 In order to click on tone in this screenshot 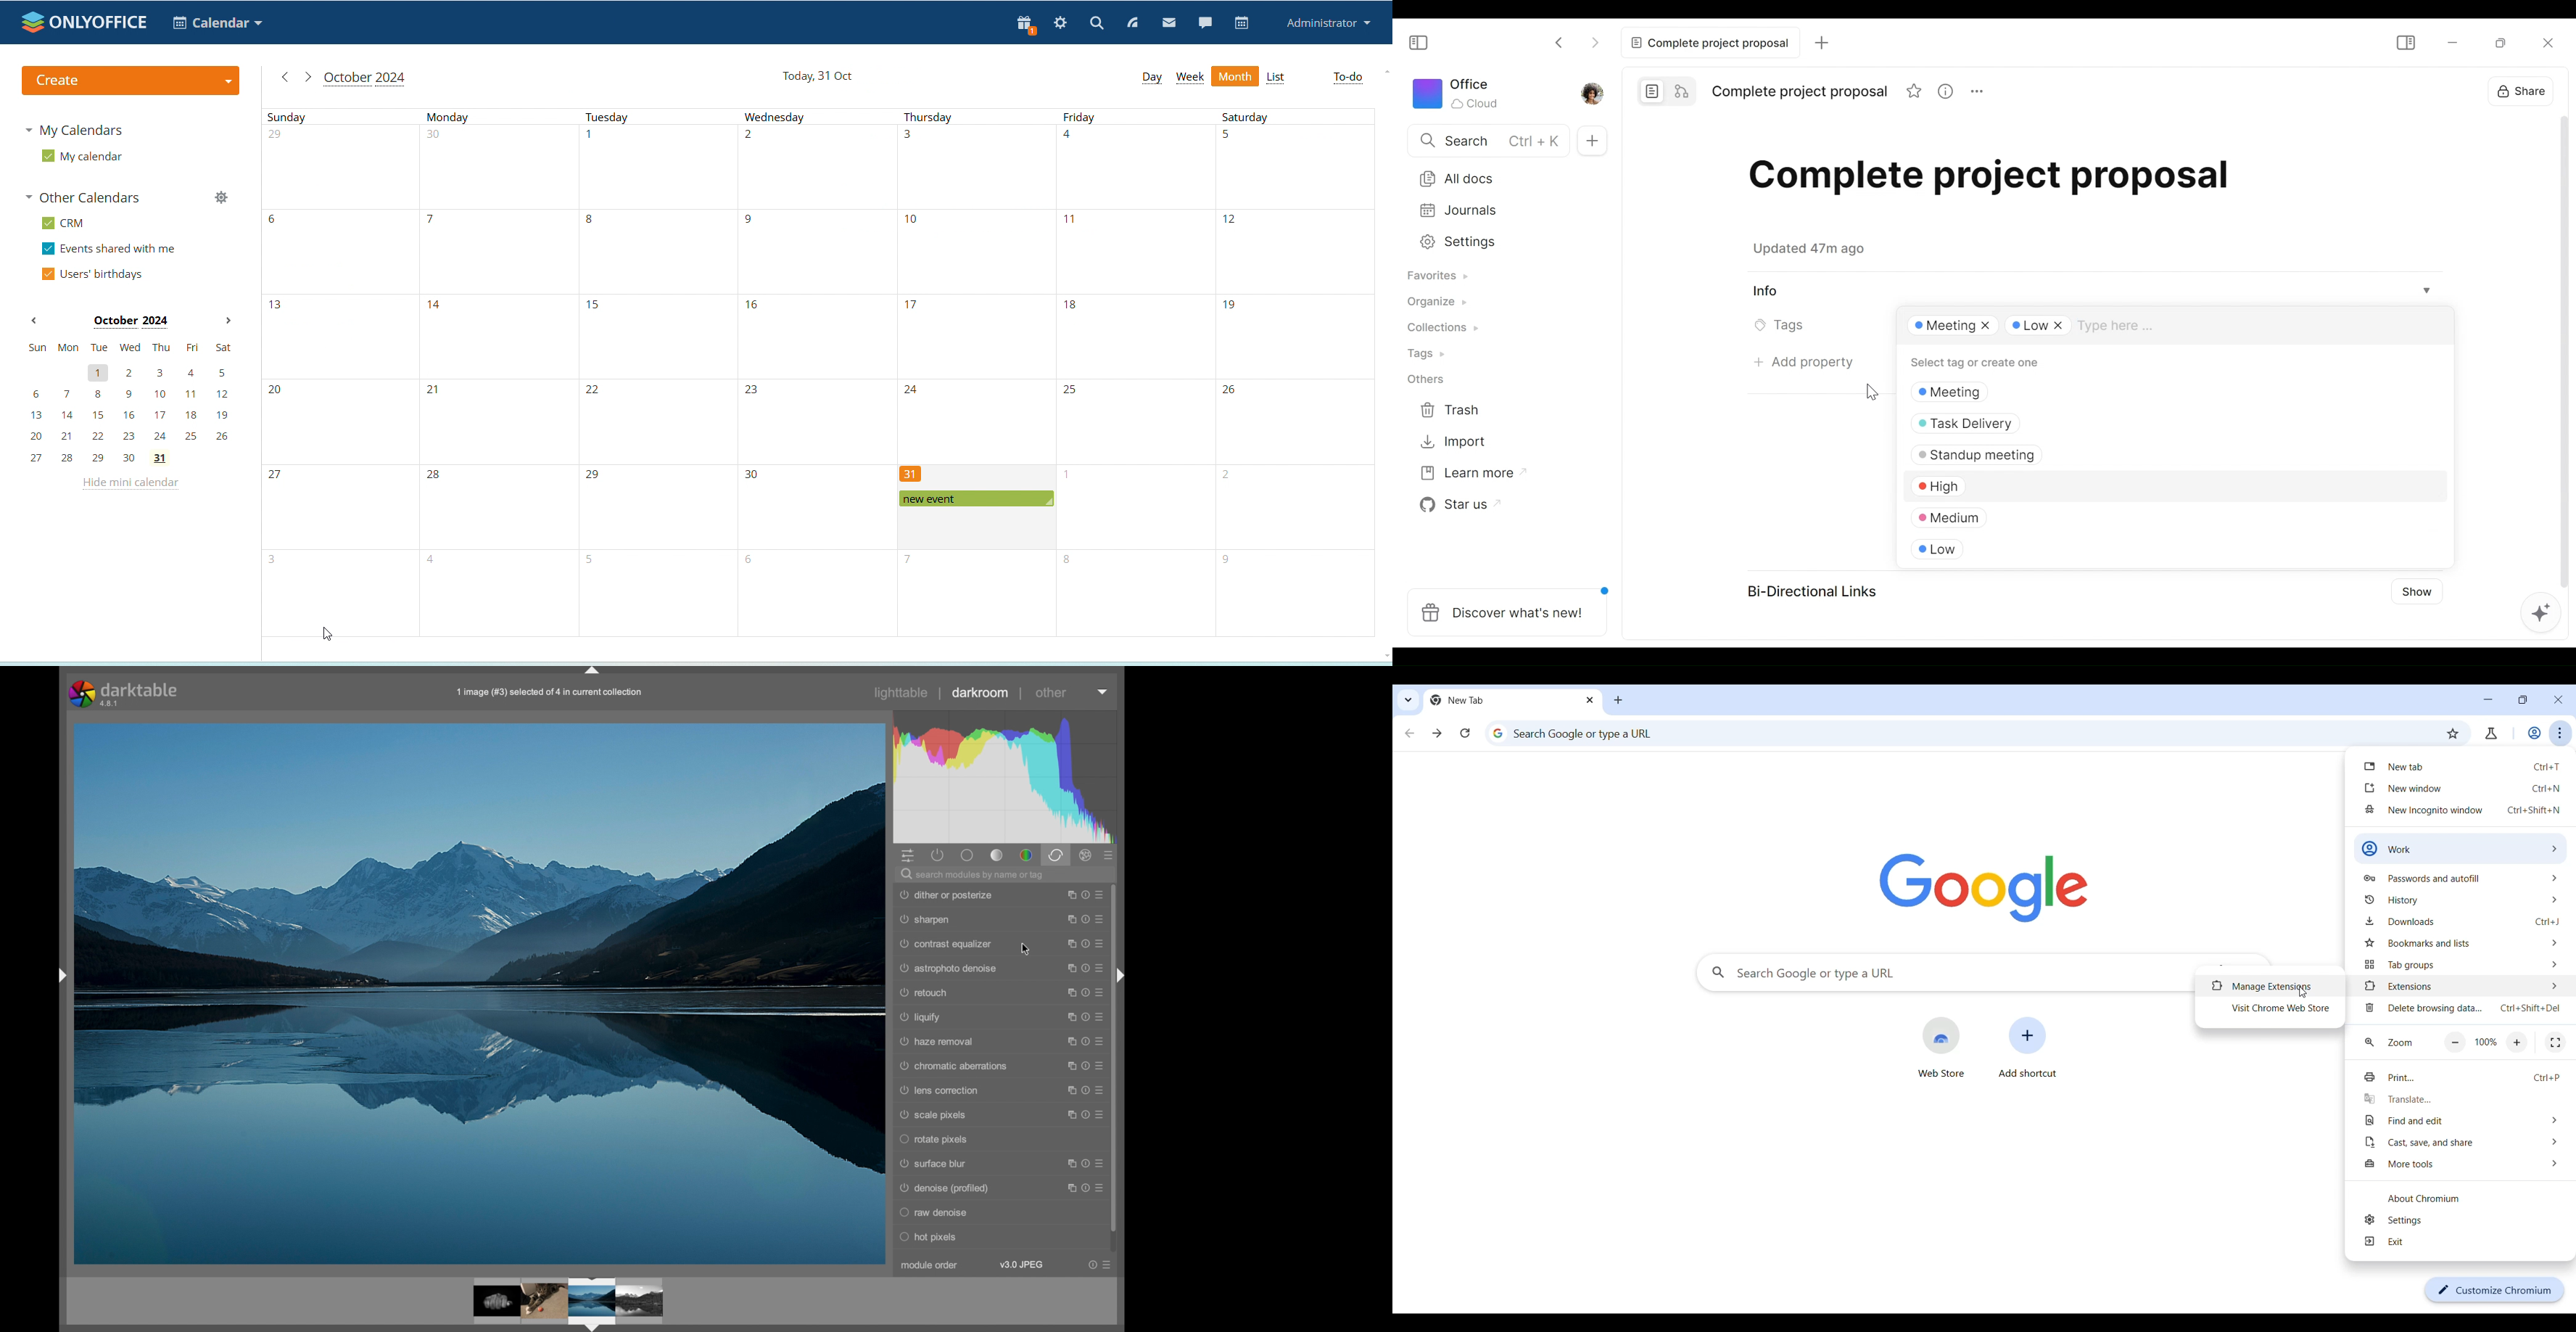, I will do `click(997, 855)`.